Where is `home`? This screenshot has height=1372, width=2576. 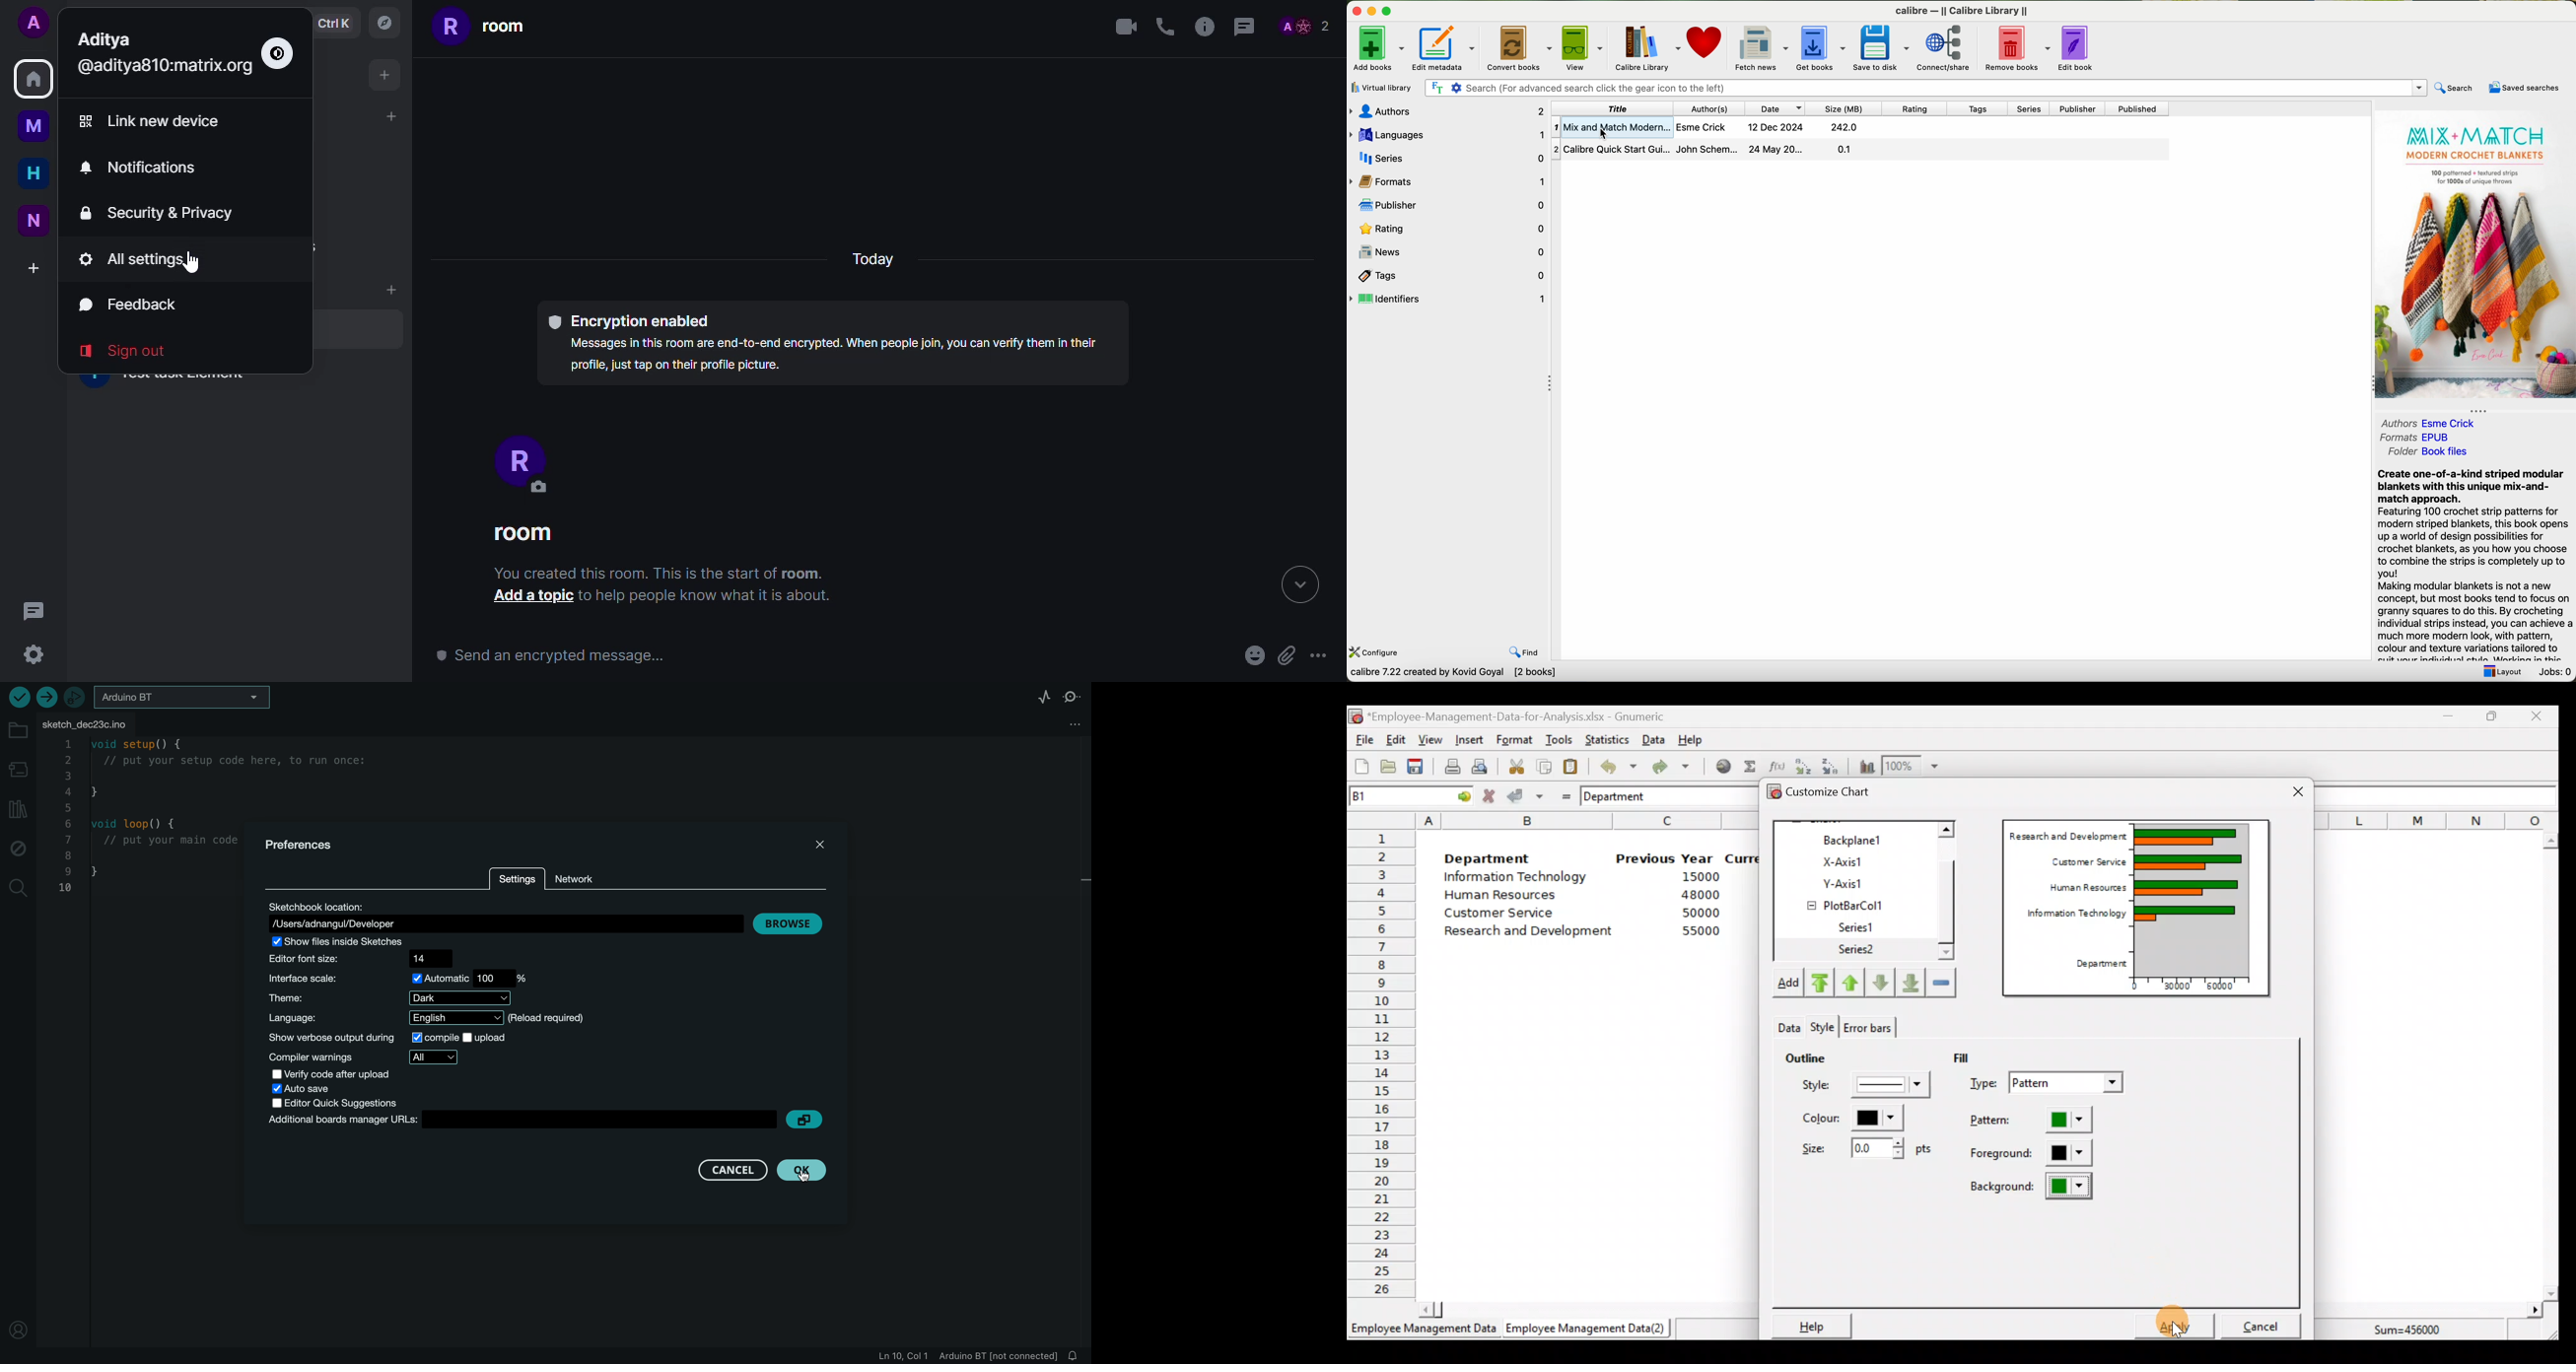 home is located at coordinates (34, 79).